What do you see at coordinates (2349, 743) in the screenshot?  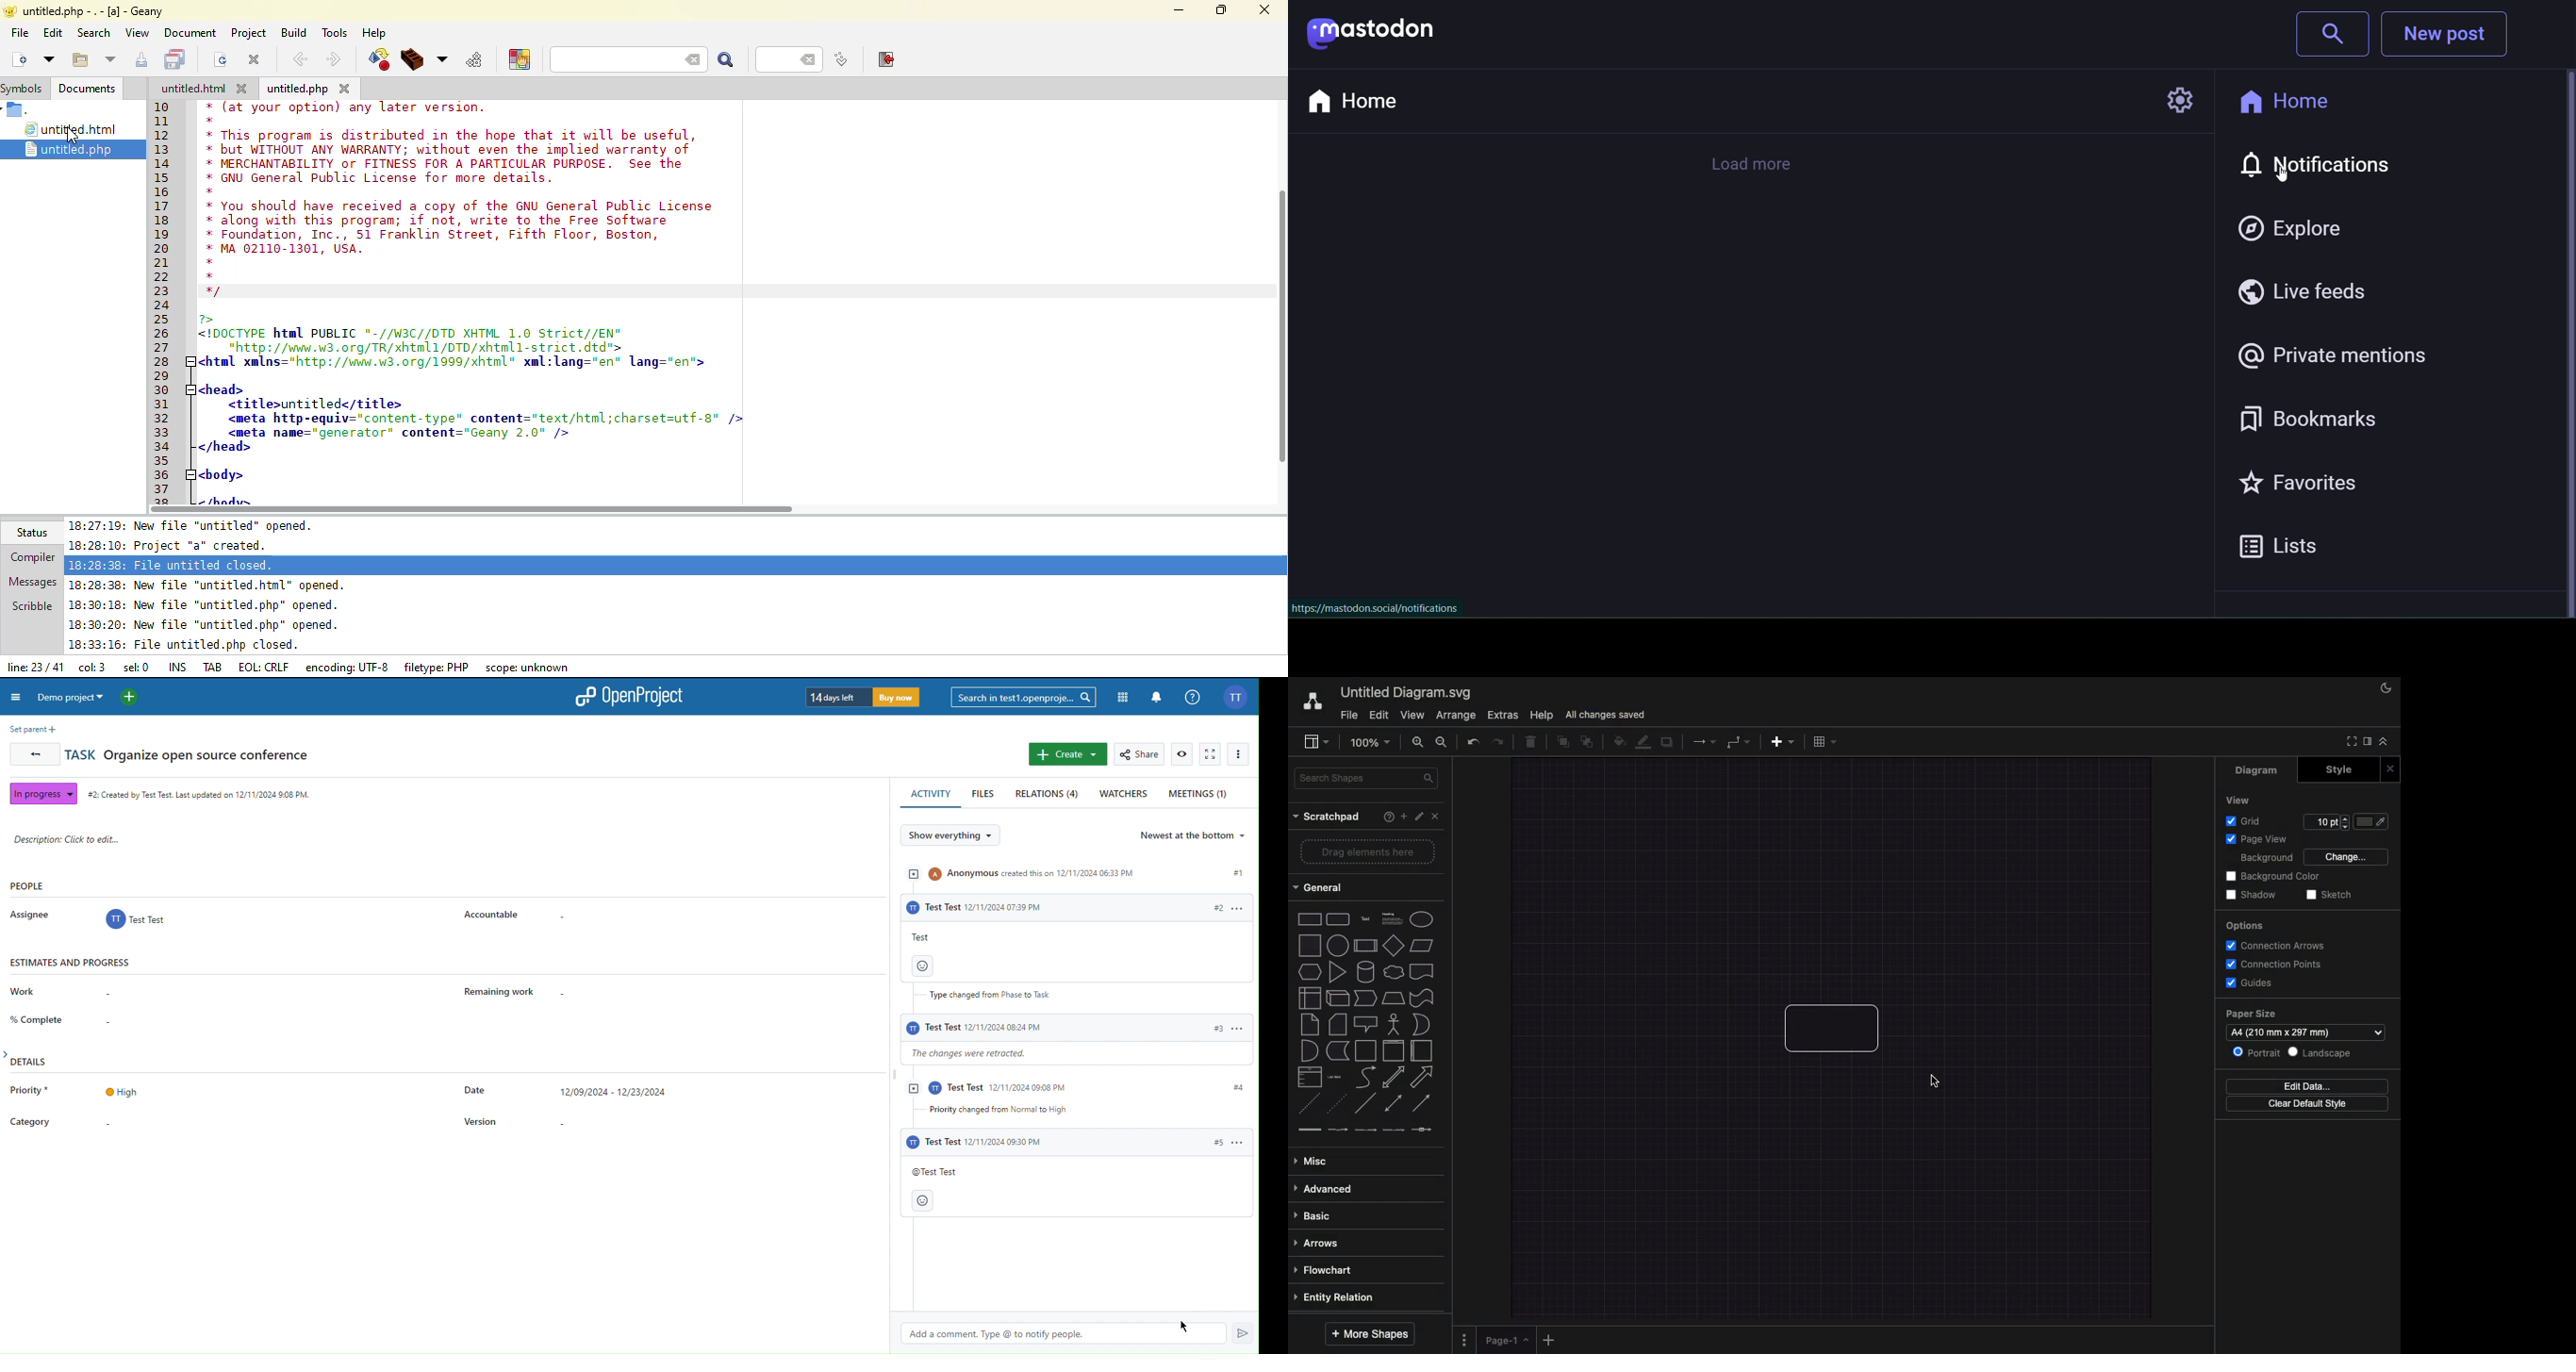 I see `Fullscreen` at bounding box center [2349, 743].